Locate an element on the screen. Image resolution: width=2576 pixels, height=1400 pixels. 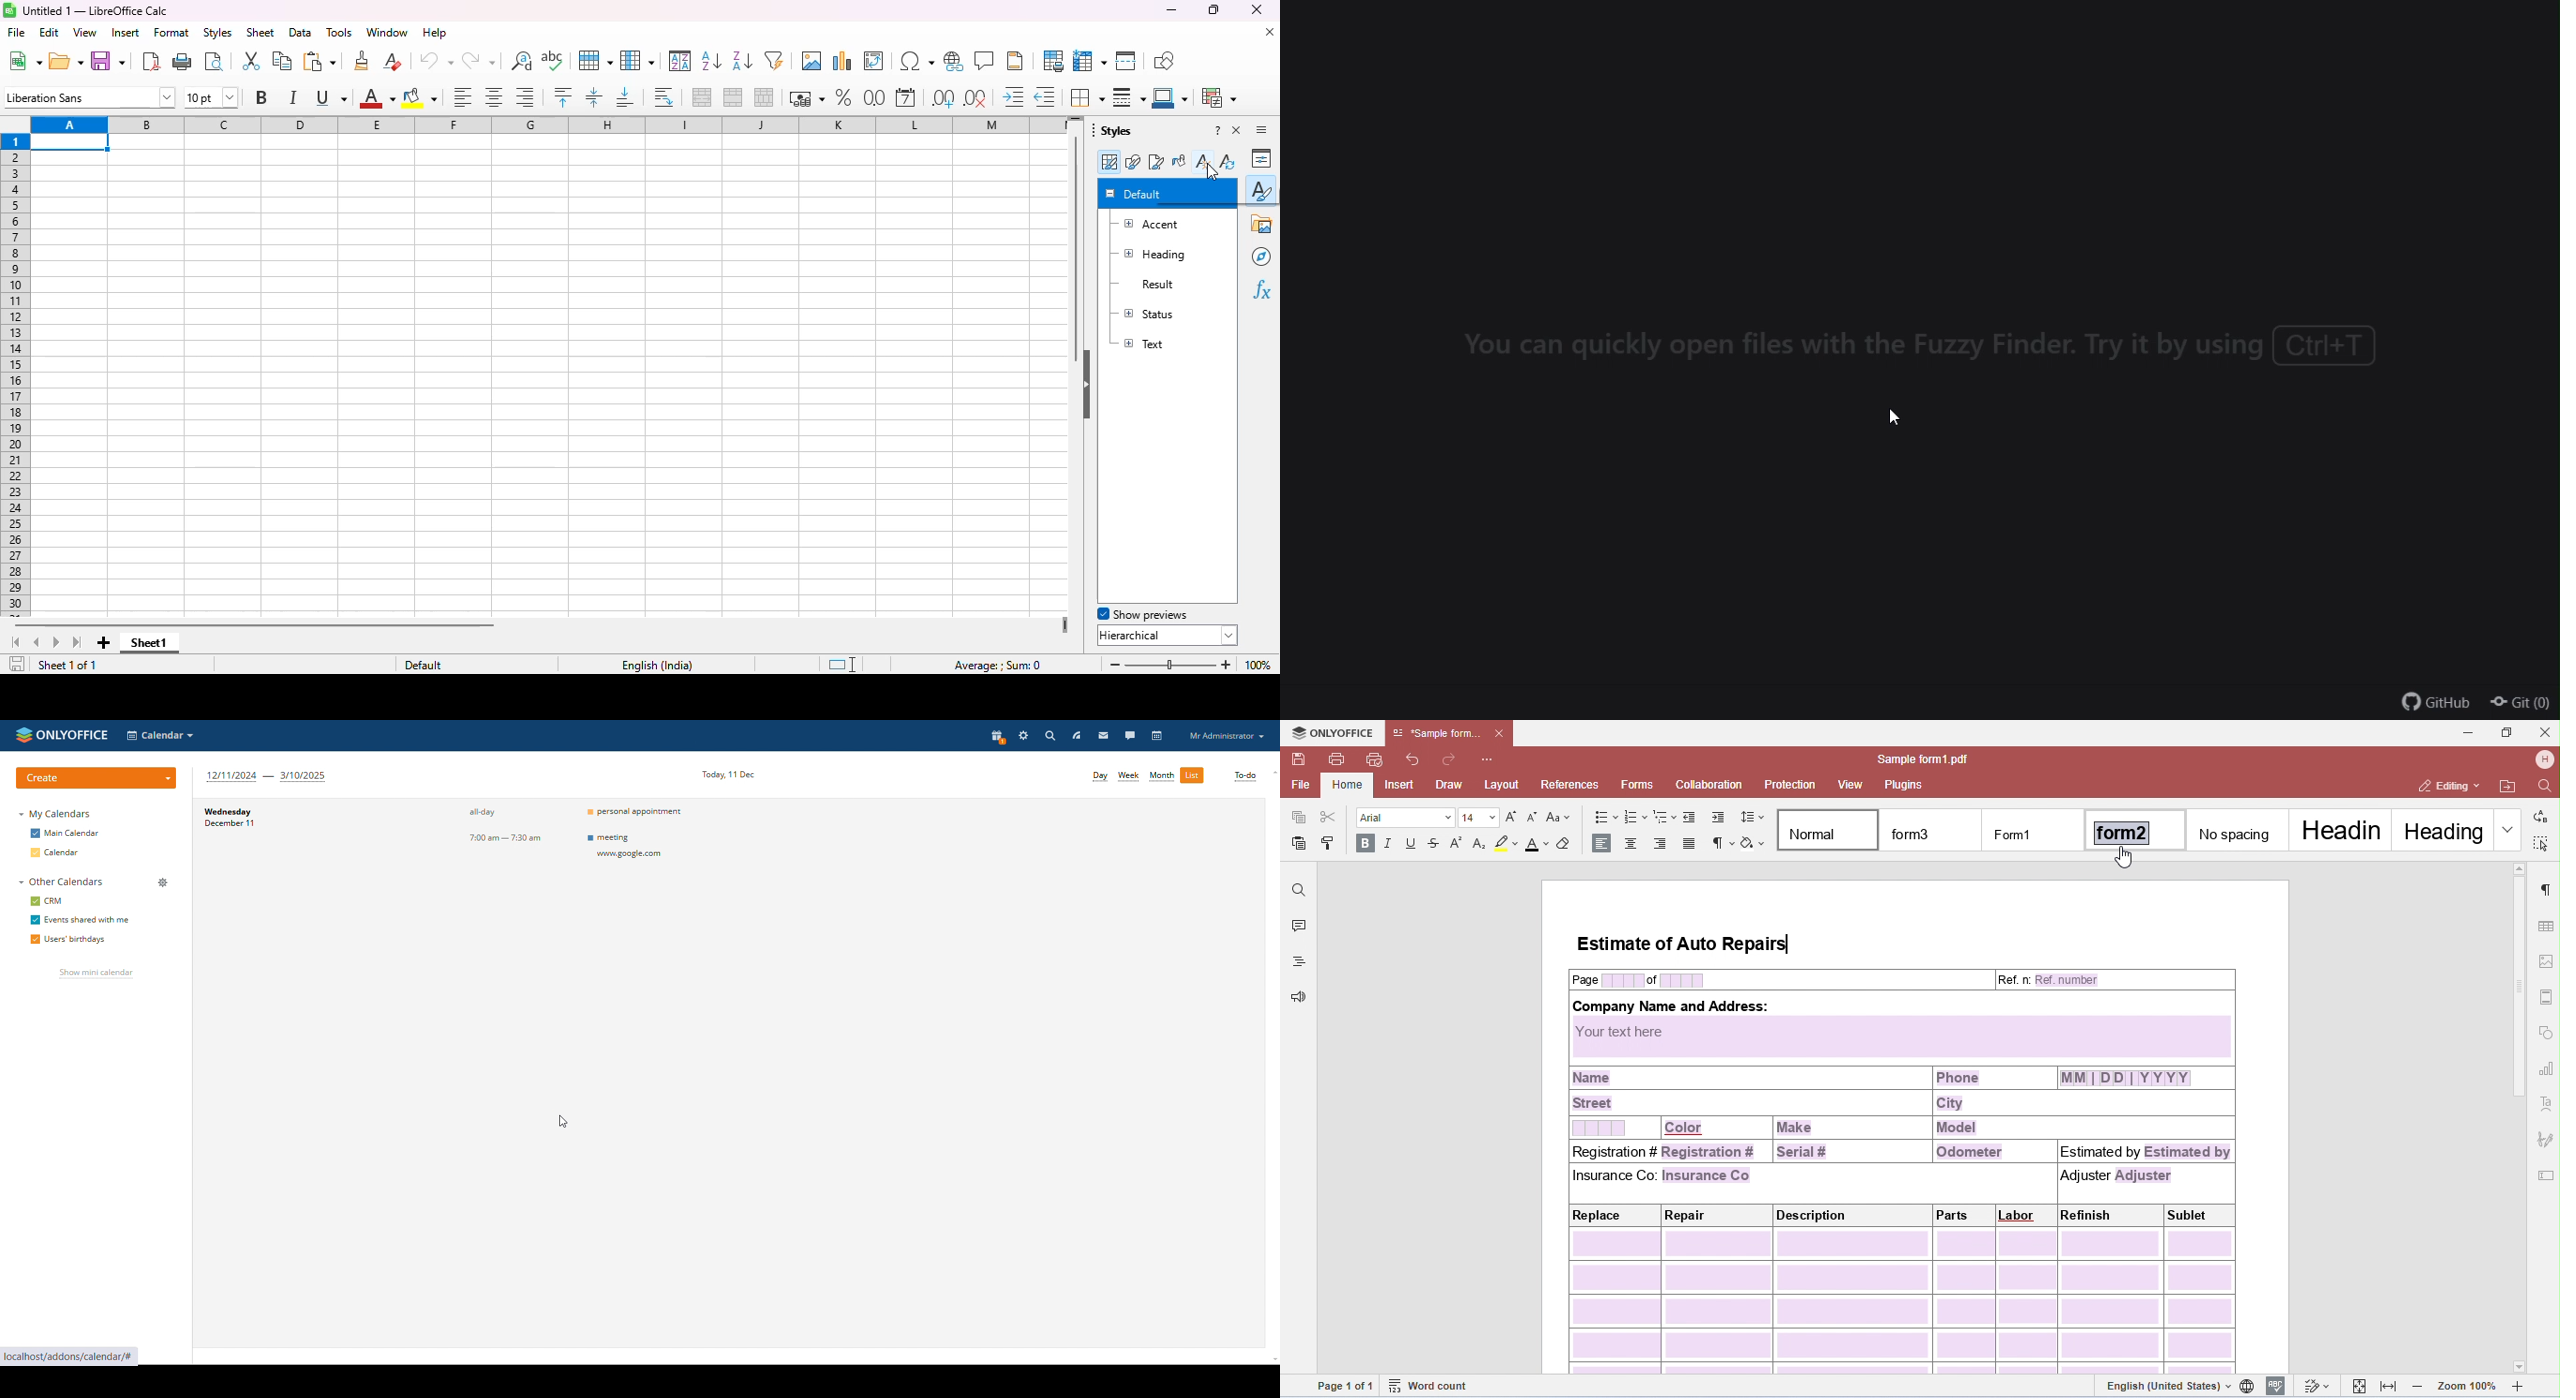
mail is located at coordinates (1103, 735).